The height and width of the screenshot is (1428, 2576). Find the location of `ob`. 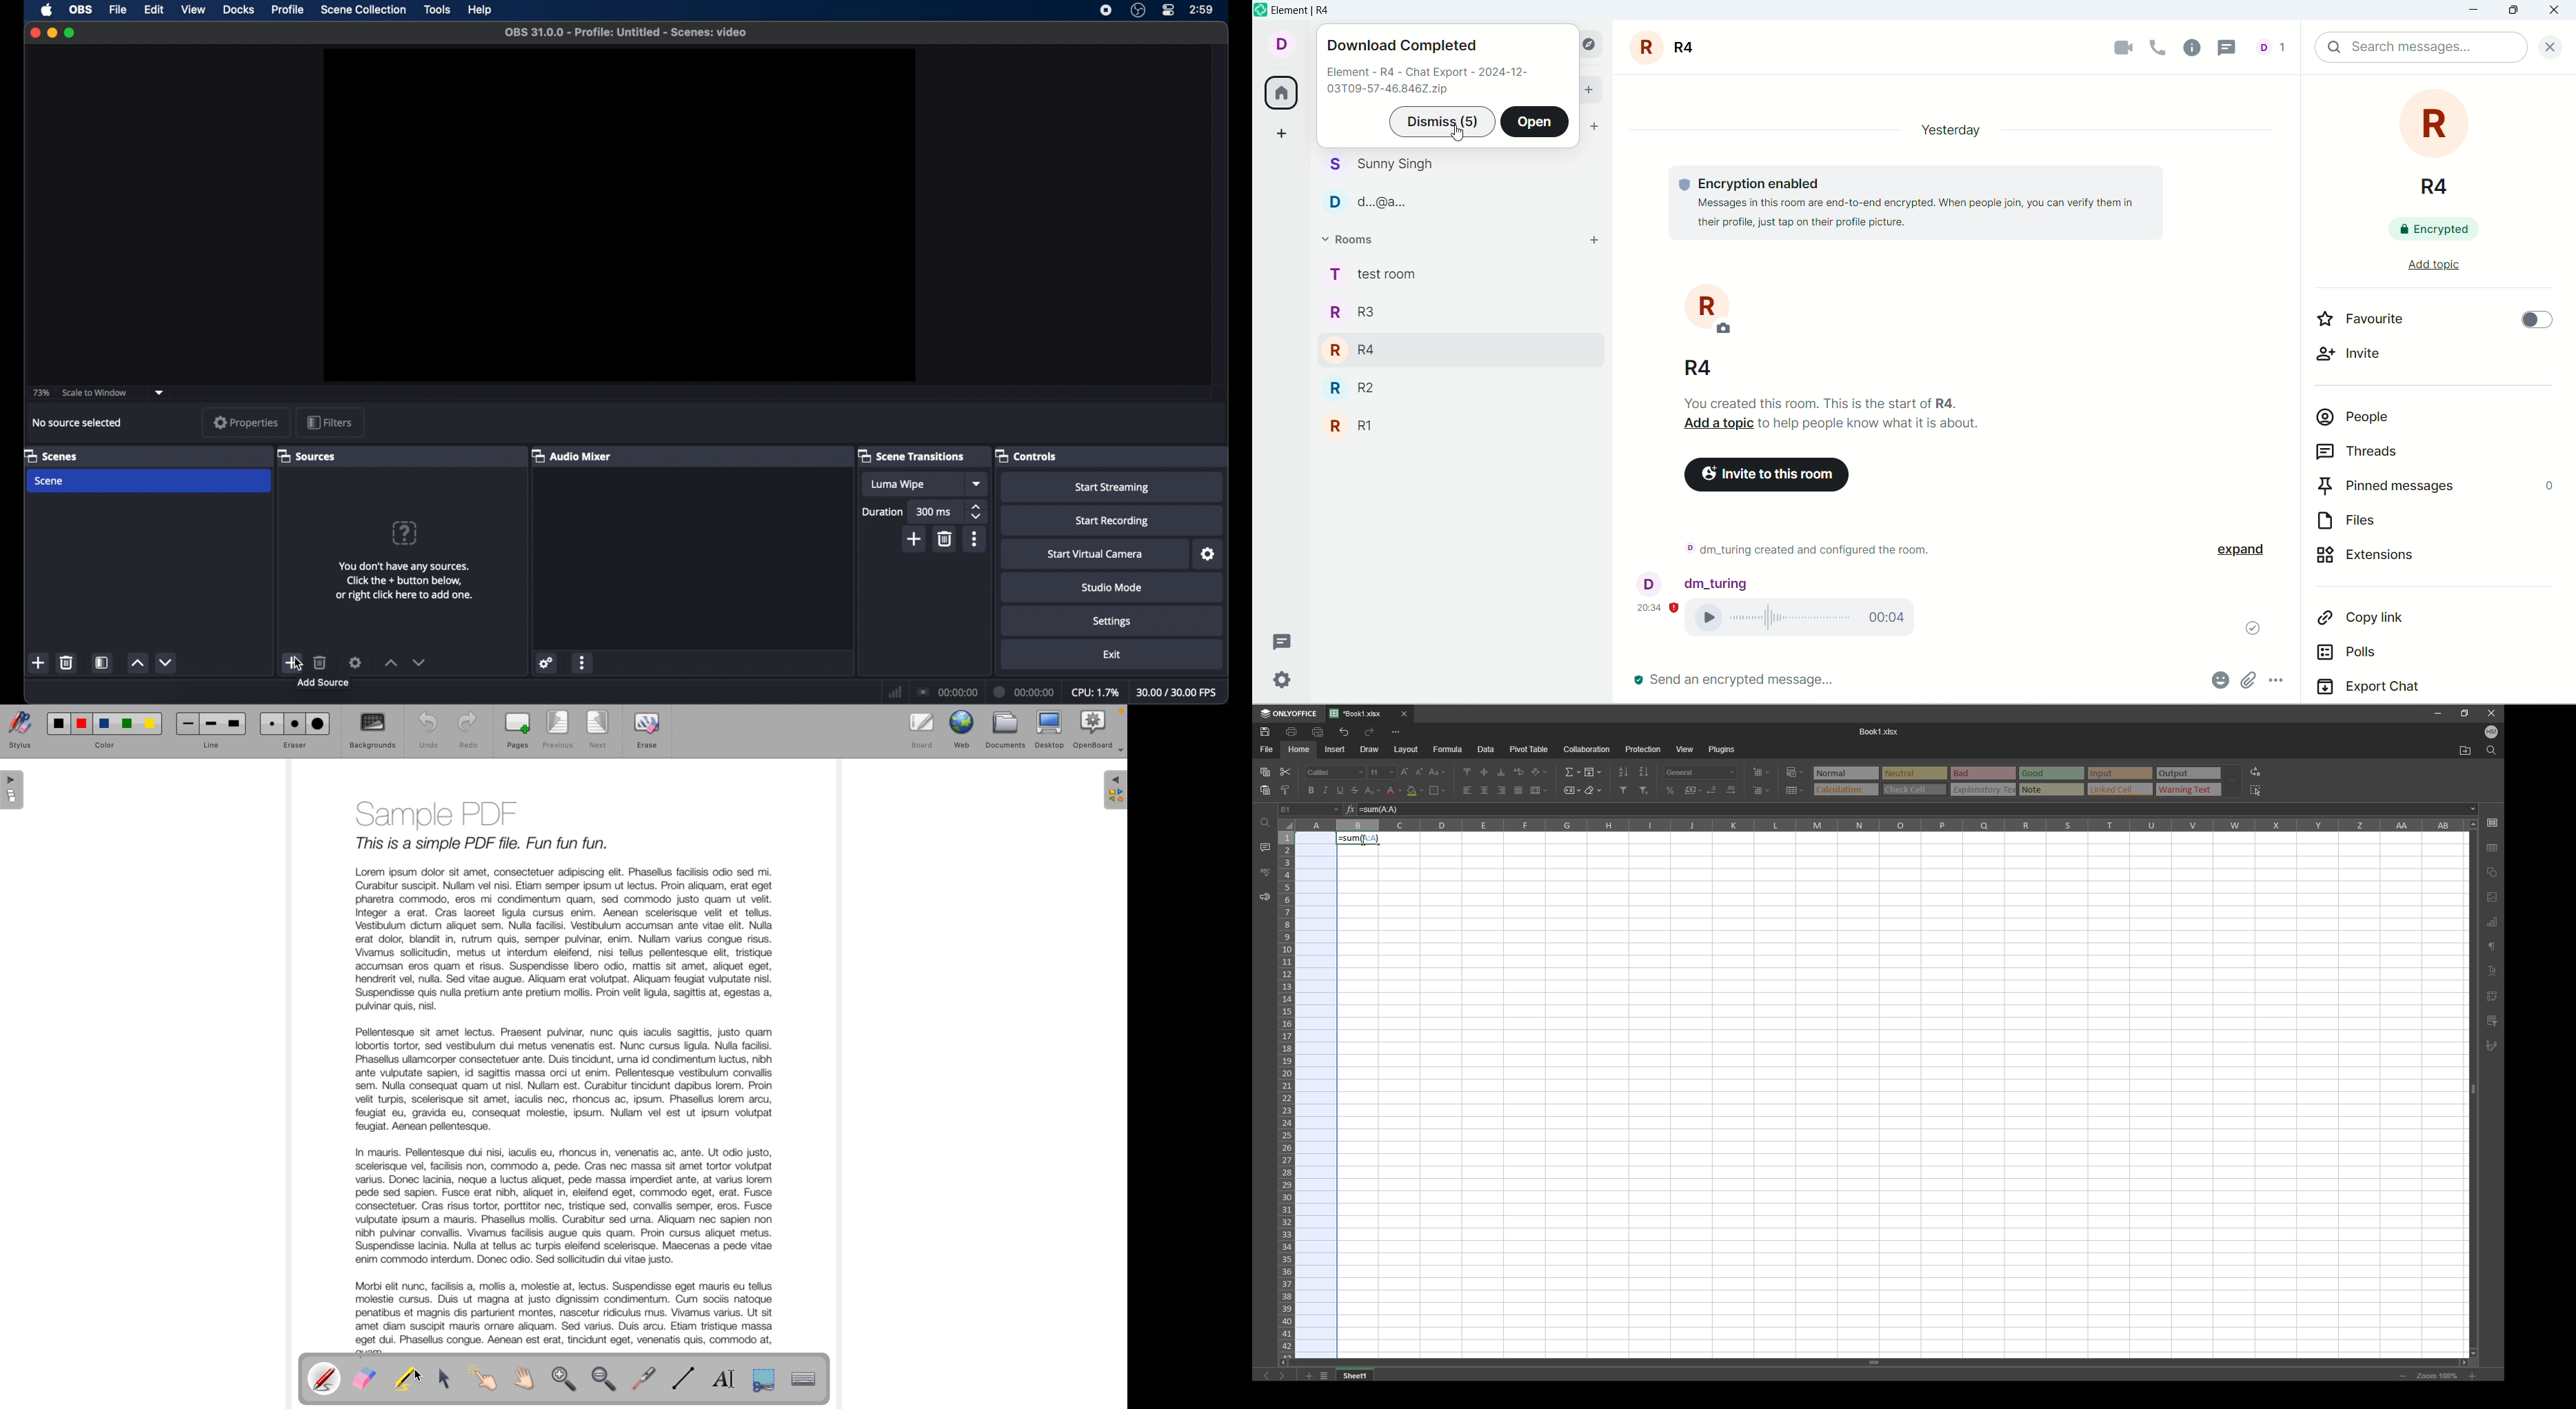

ob is located at coordinates (82, 10).